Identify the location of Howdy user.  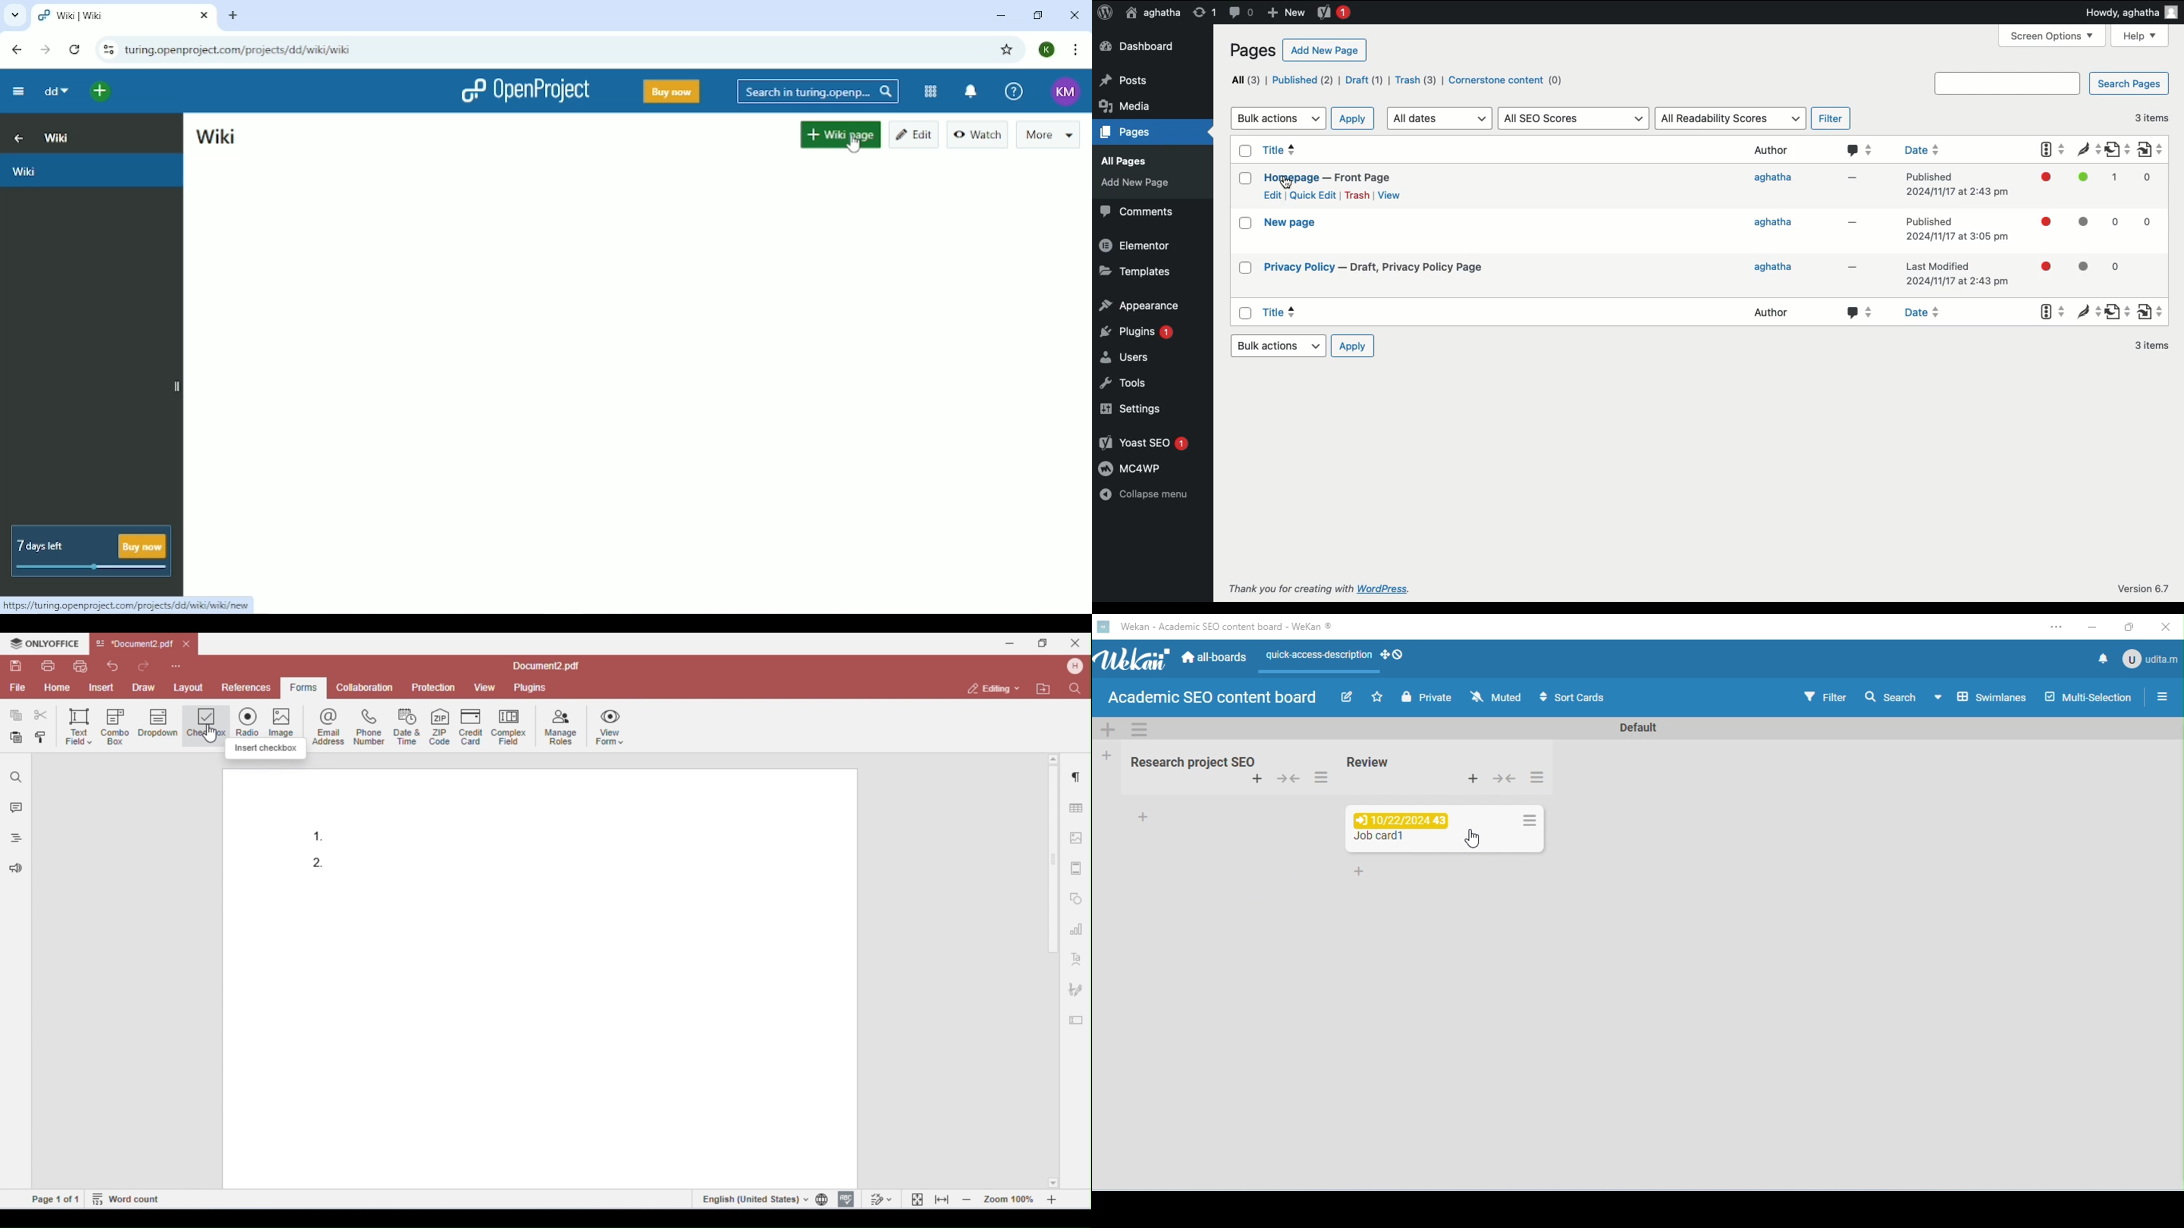
(2132, 11).